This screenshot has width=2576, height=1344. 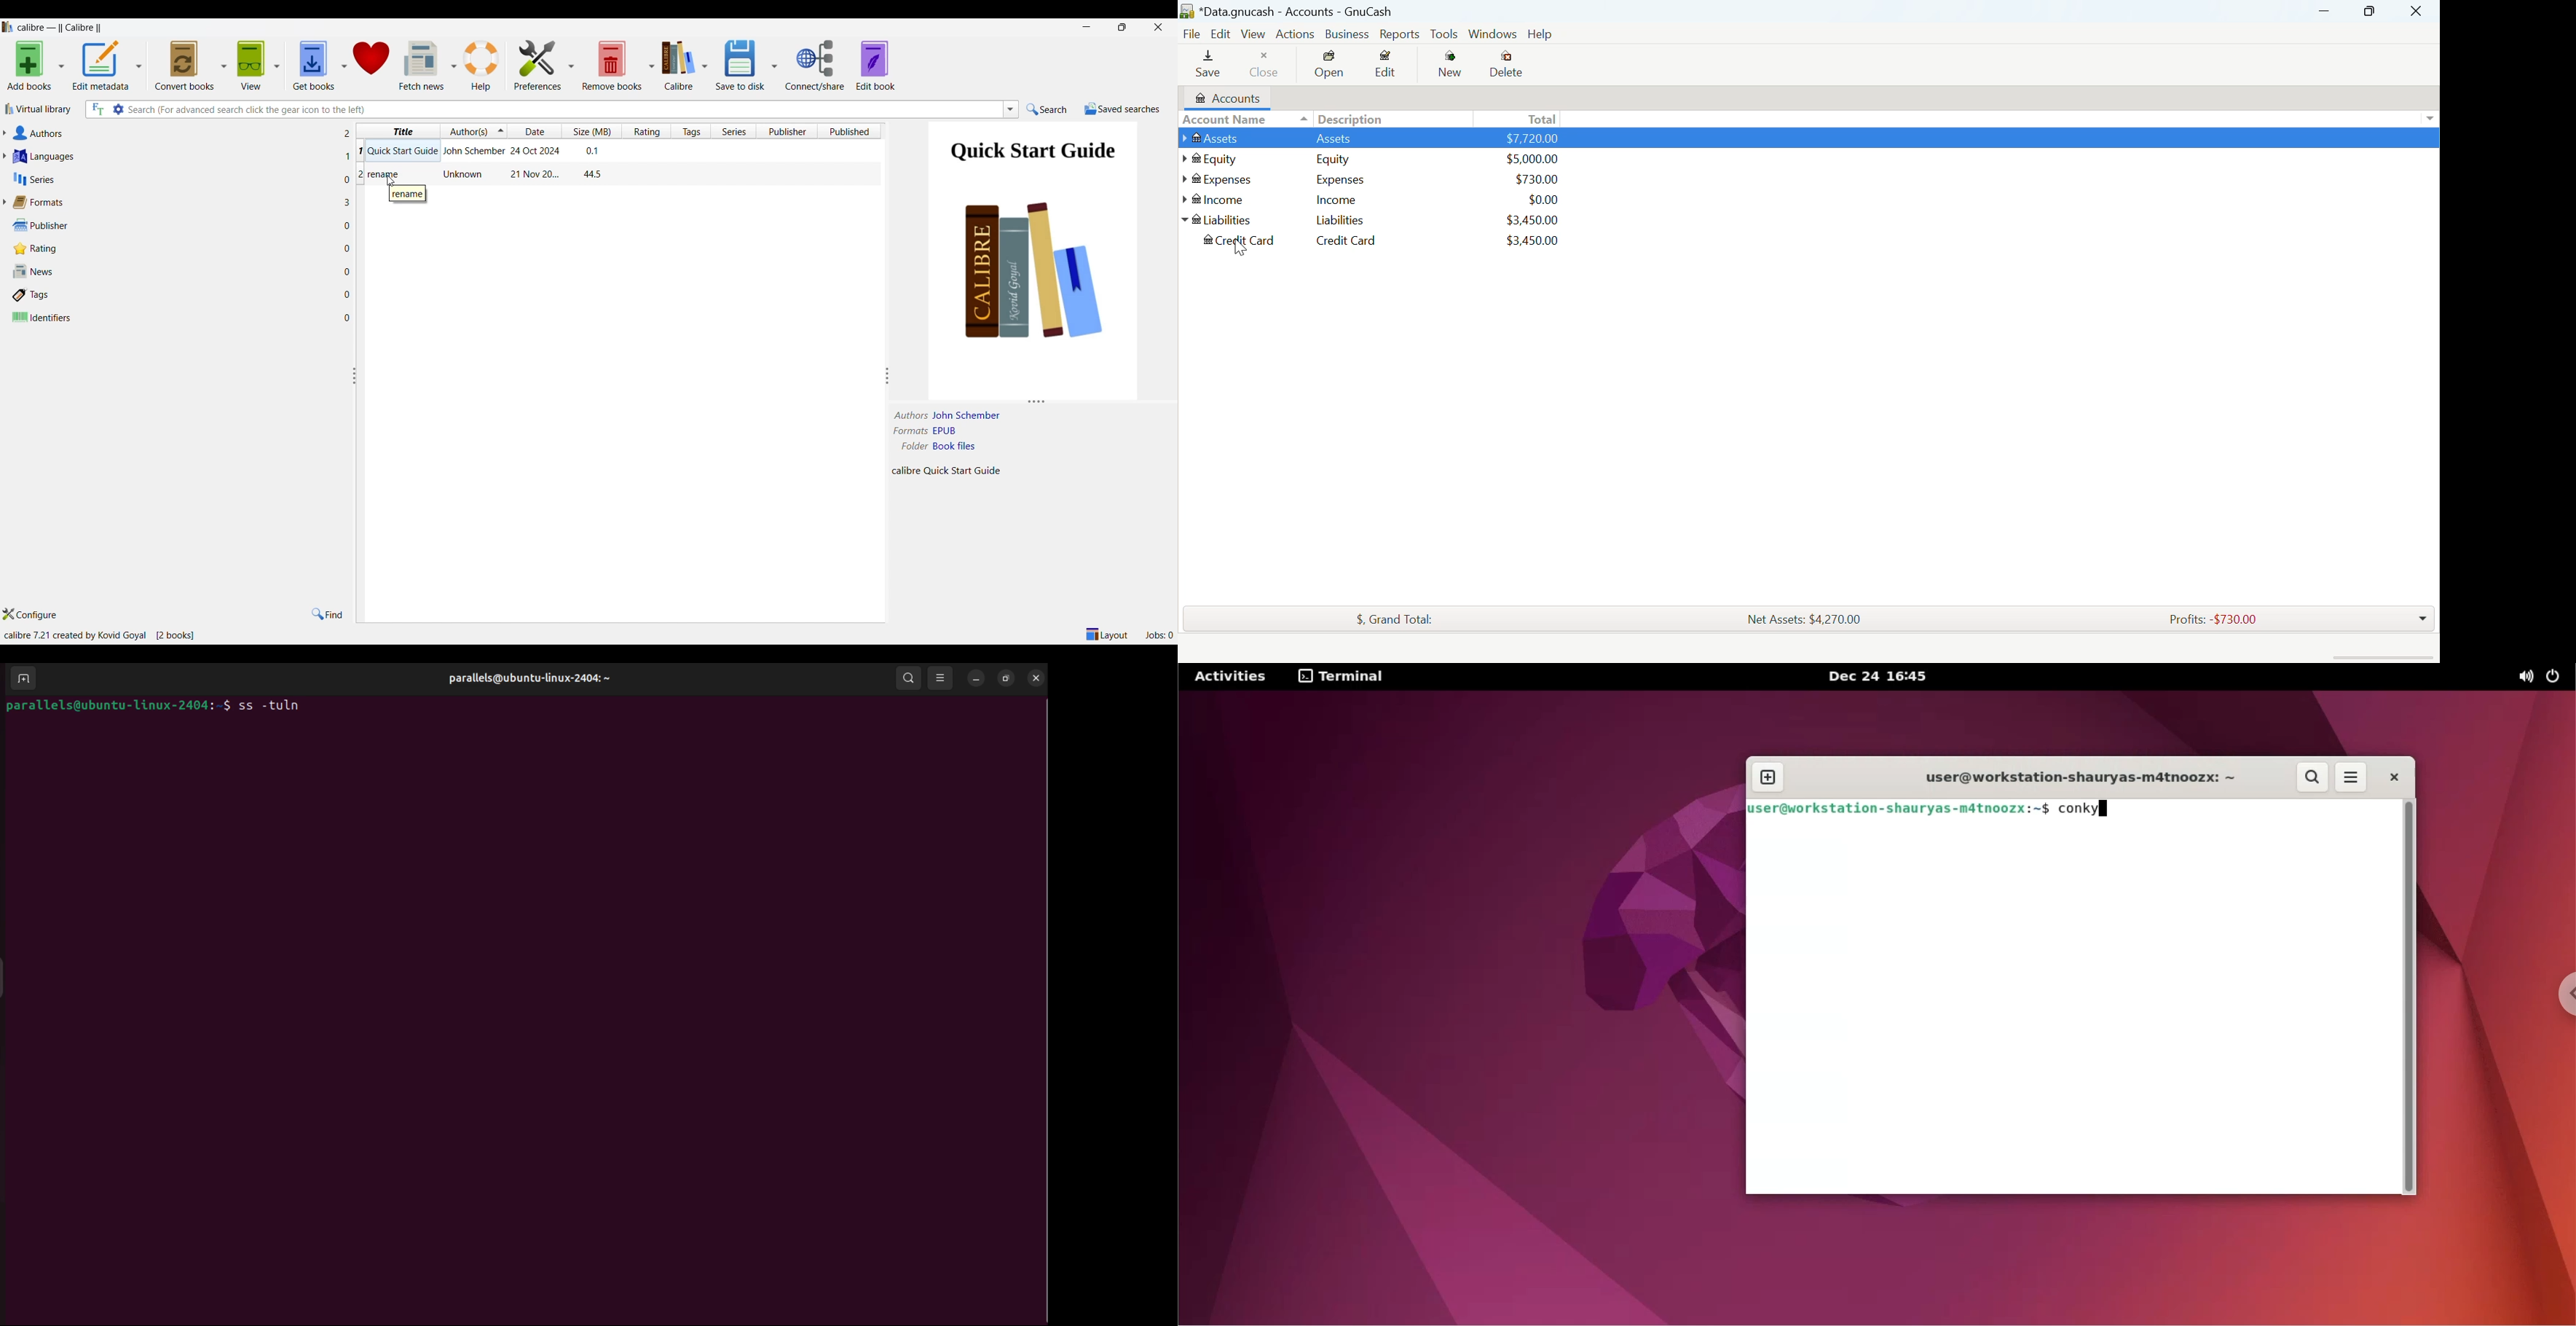 What do you see at coordinates (1540, 119) in the screenshot?
I see `Total` at bounding box center [1540, 119].